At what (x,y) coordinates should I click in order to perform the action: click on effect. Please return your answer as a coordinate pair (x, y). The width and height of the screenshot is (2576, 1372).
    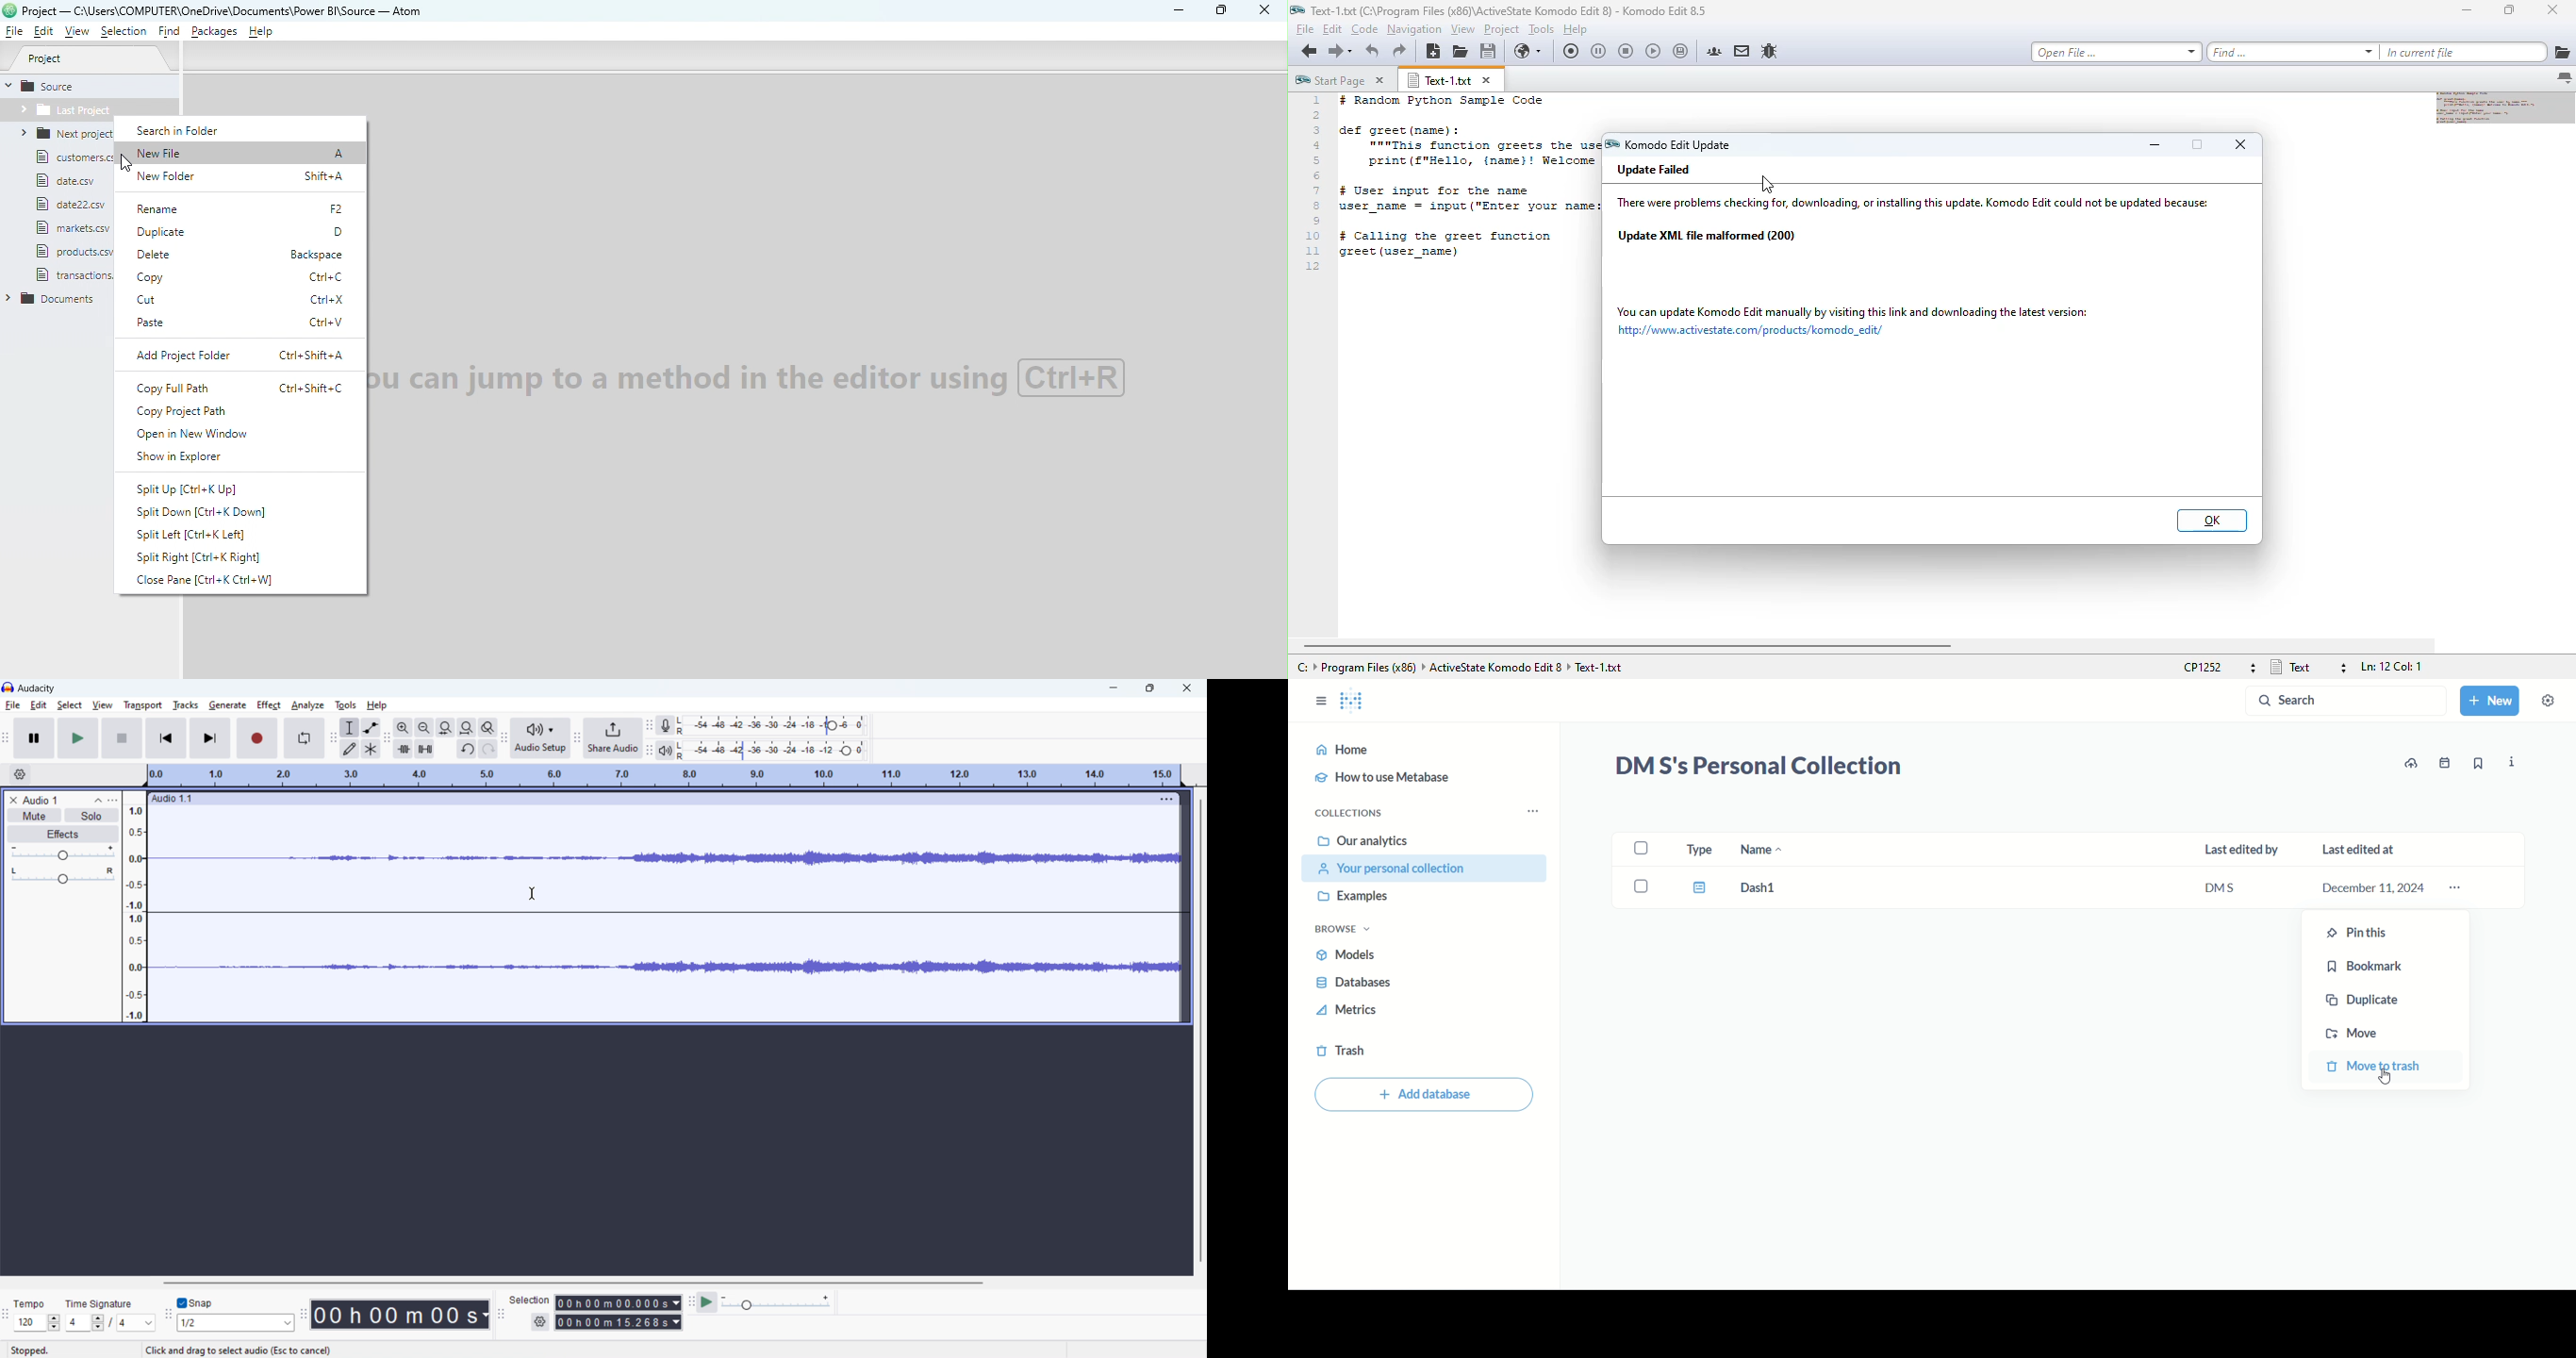
    Looking at the image, I should click on (268, 705).